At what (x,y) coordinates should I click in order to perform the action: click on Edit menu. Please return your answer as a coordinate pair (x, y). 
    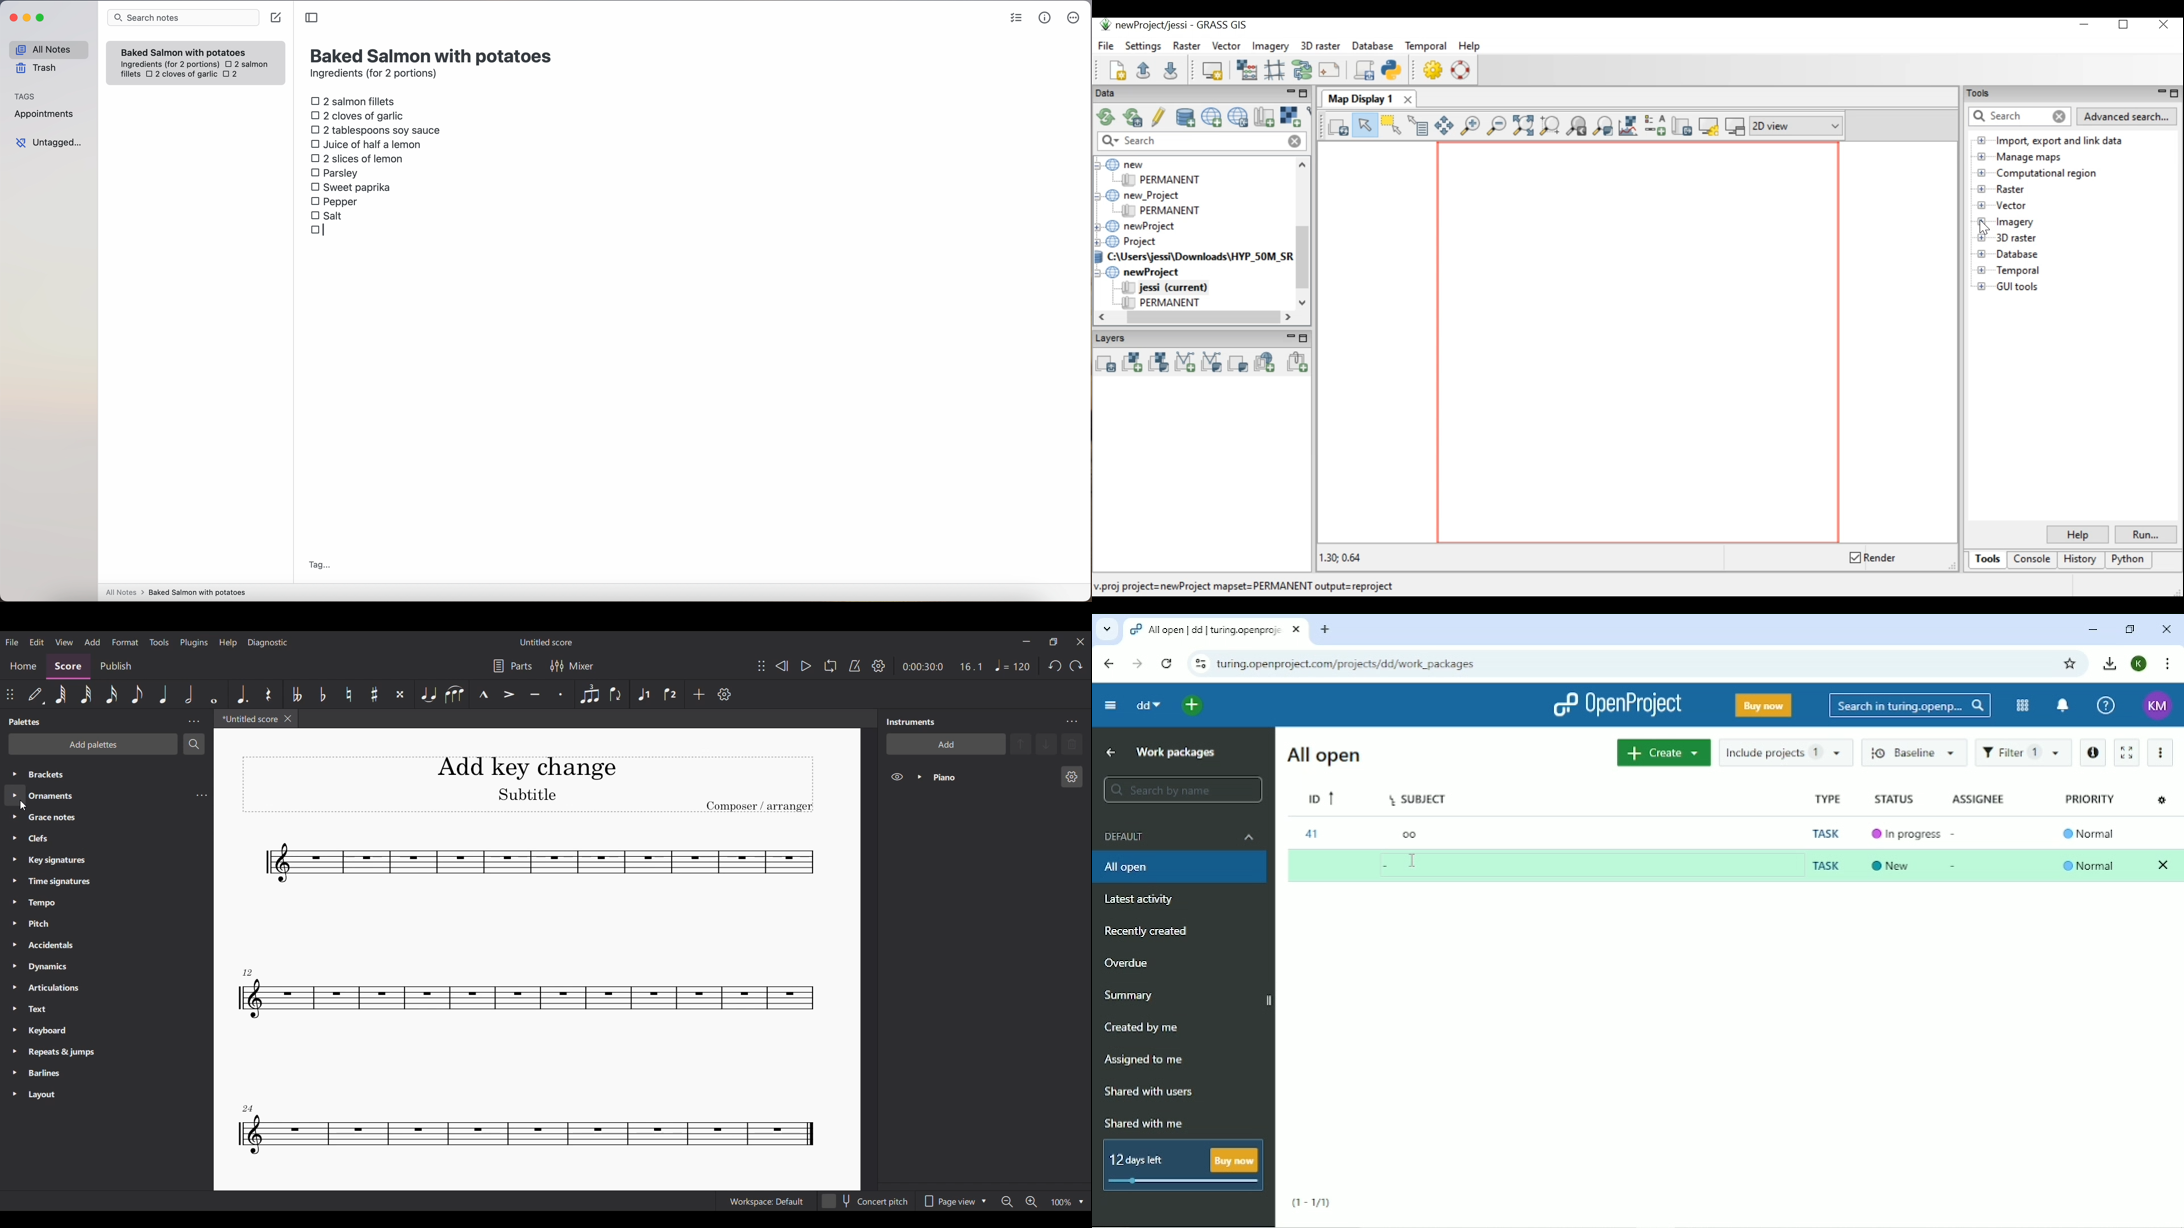
    Looking at the image, I should click on (36, 641).